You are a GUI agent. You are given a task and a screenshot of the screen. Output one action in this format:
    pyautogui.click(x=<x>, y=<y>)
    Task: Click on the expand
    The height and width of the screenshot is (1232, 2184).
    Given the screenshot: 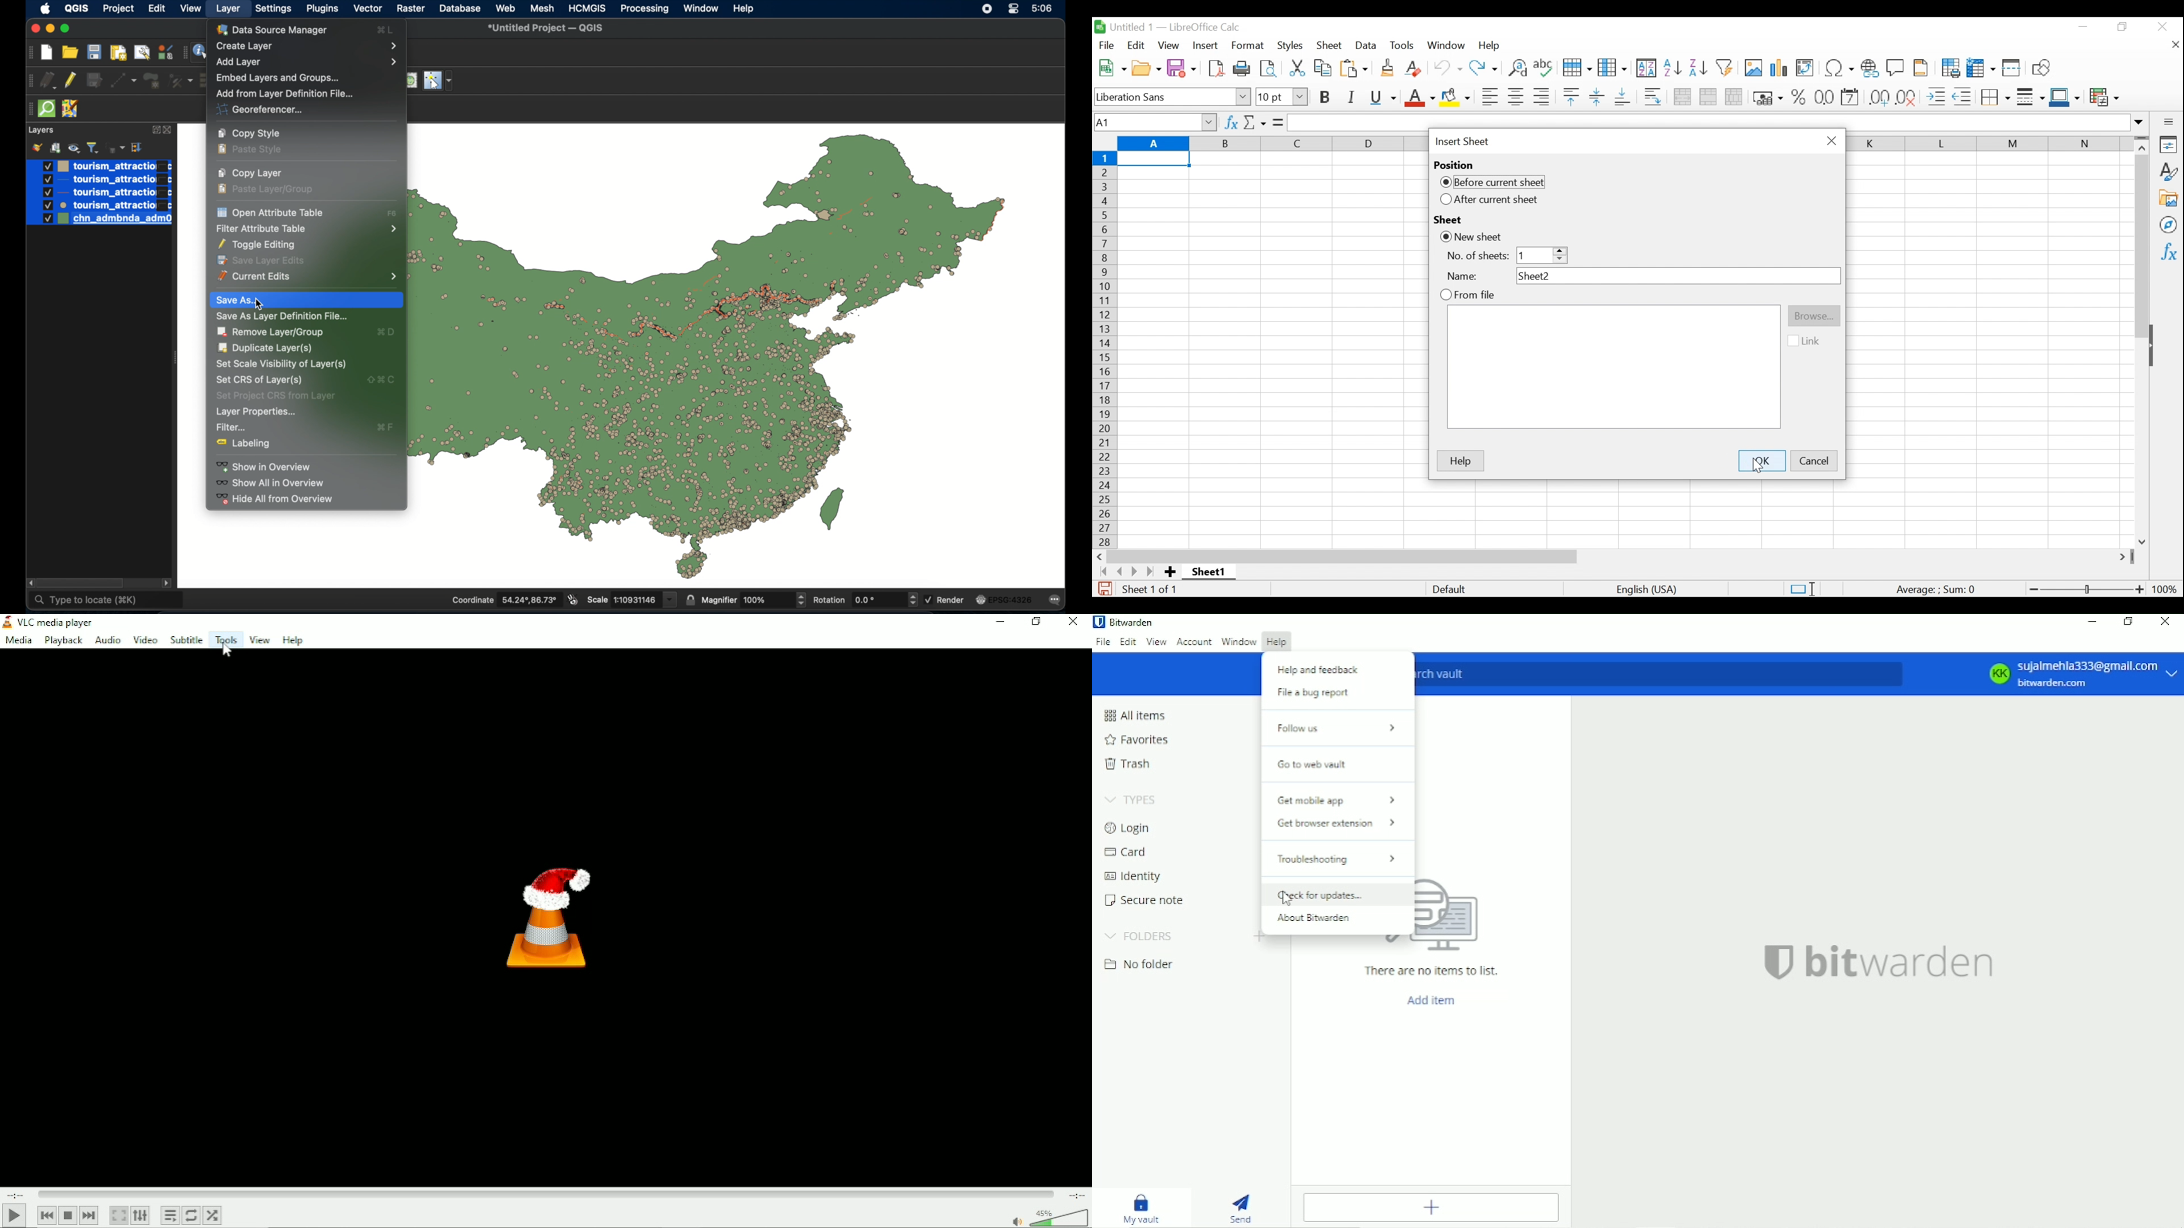 What is the action you would take?
    pyautogui.click(x=155, y=130)
    